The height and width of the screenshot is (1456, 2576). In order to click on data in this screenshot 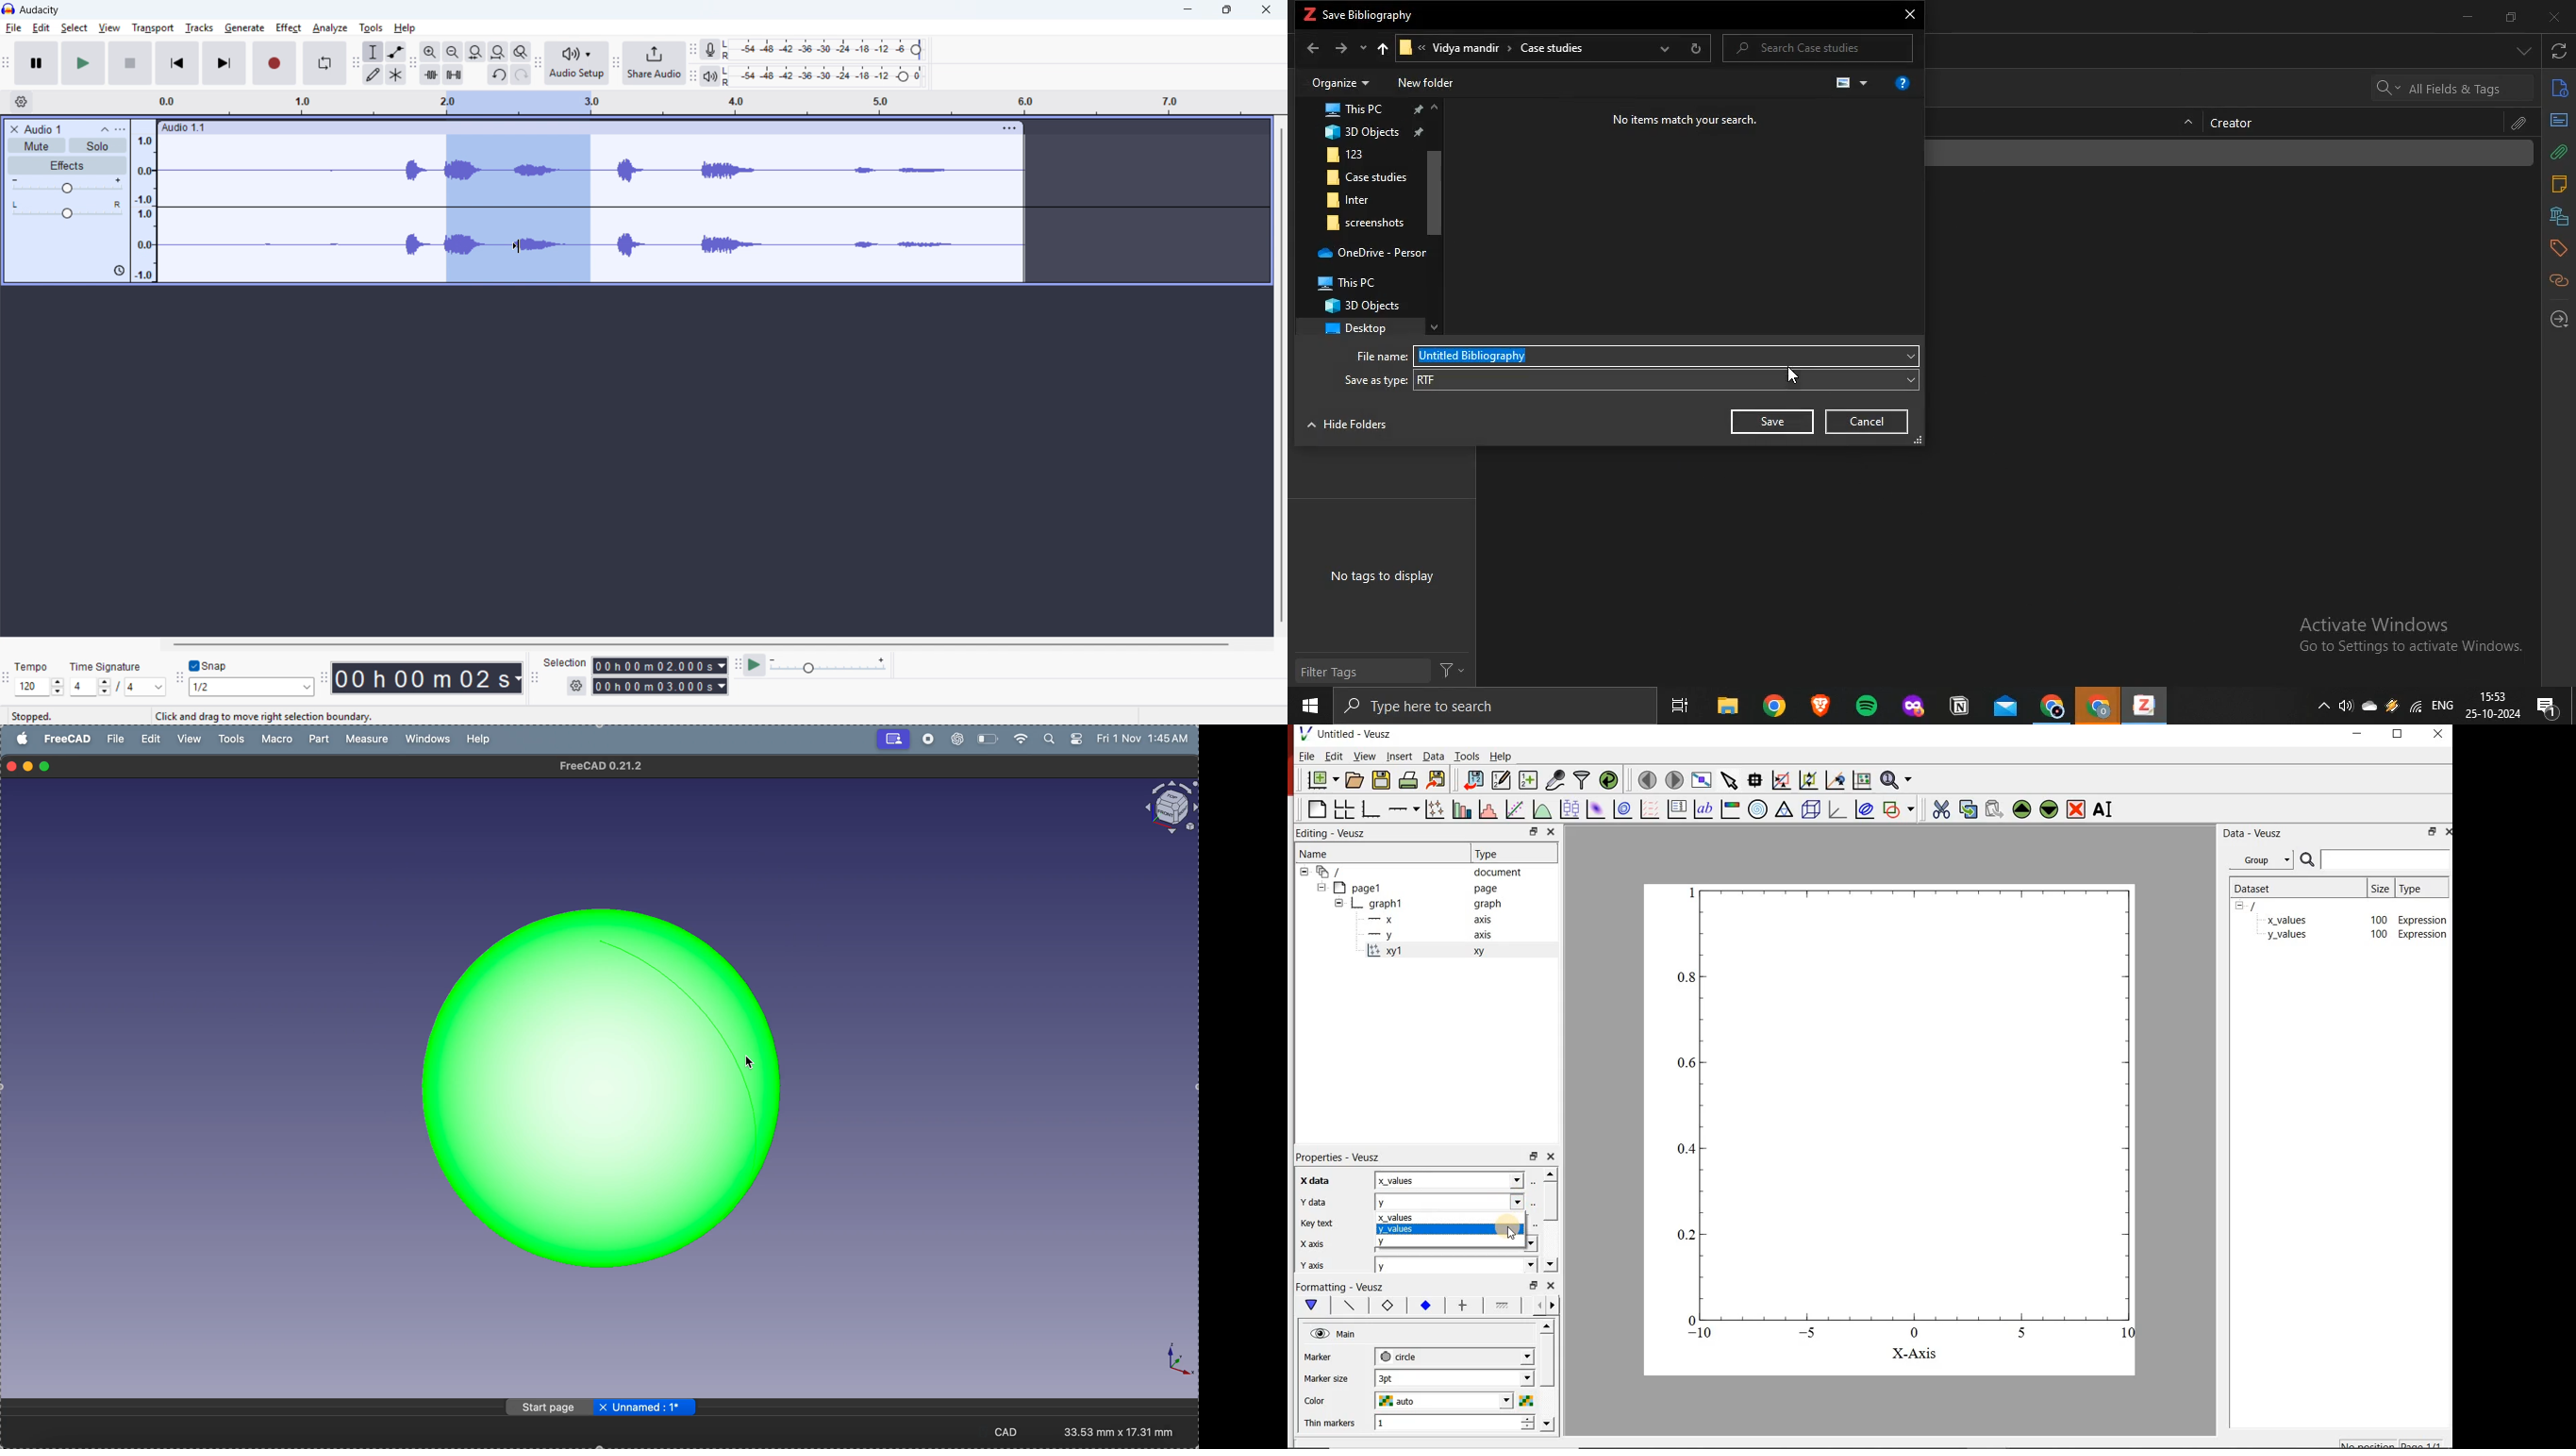, I will do `click(1433, 756)`.